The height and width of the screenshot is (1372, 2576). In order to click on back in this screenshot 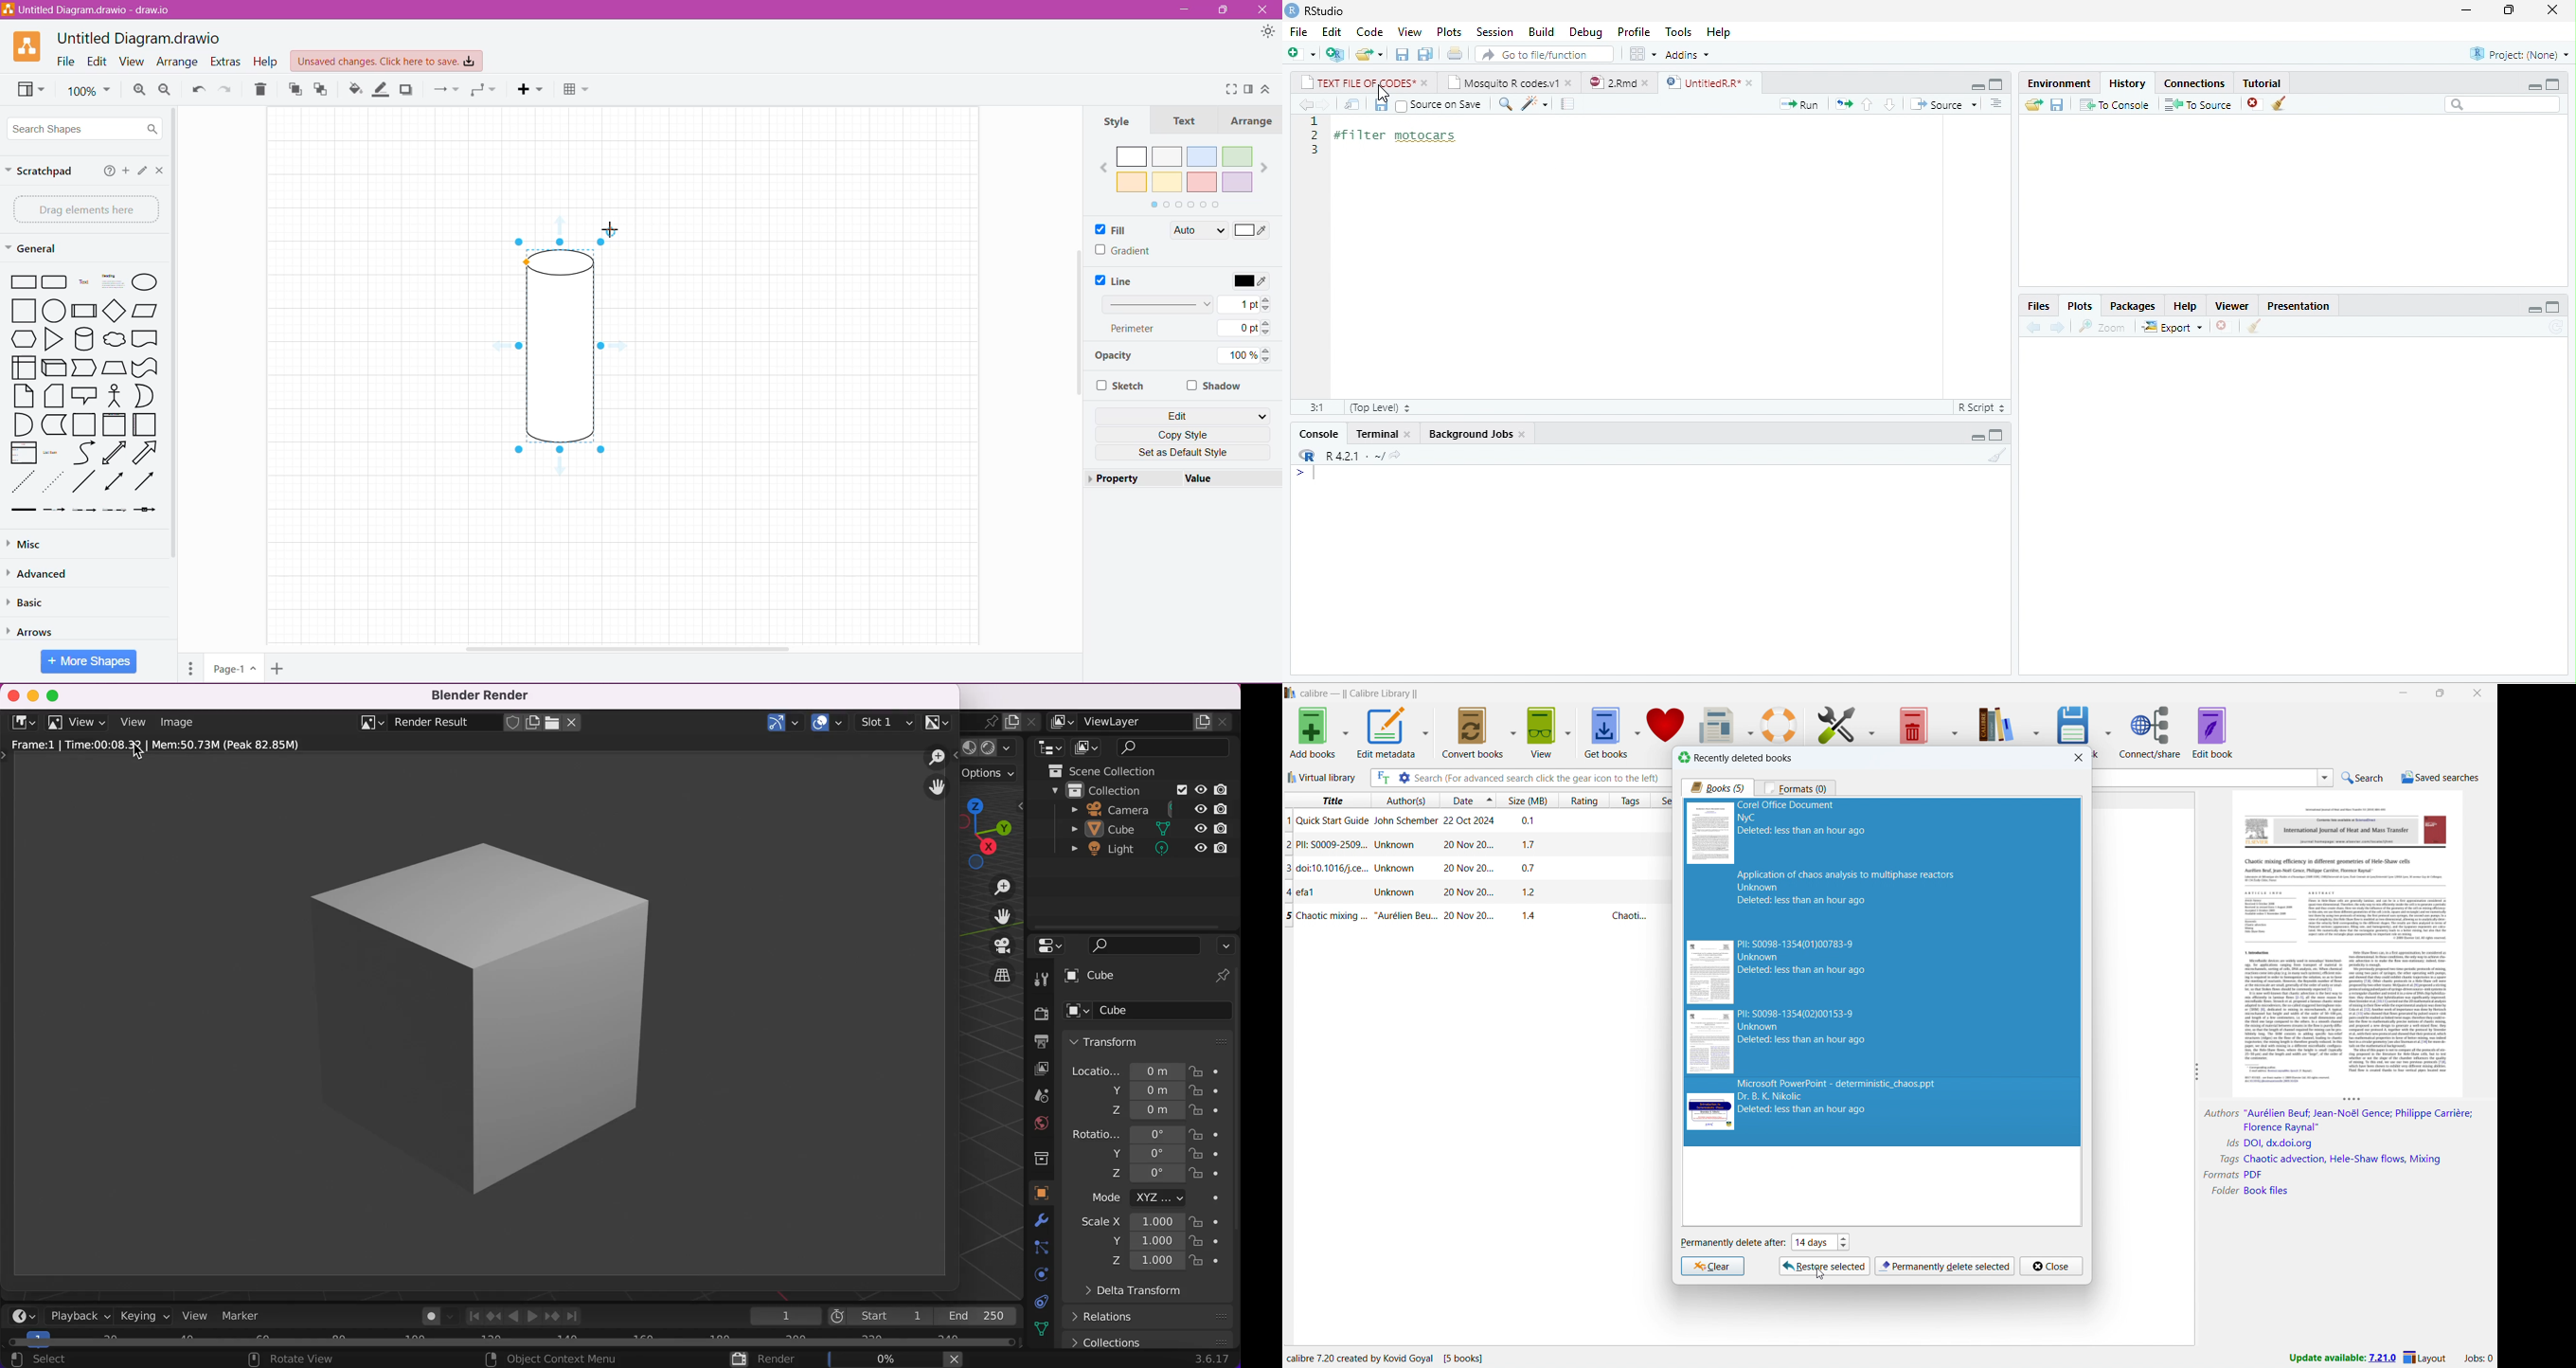, I will do `click(1307, 104)`.